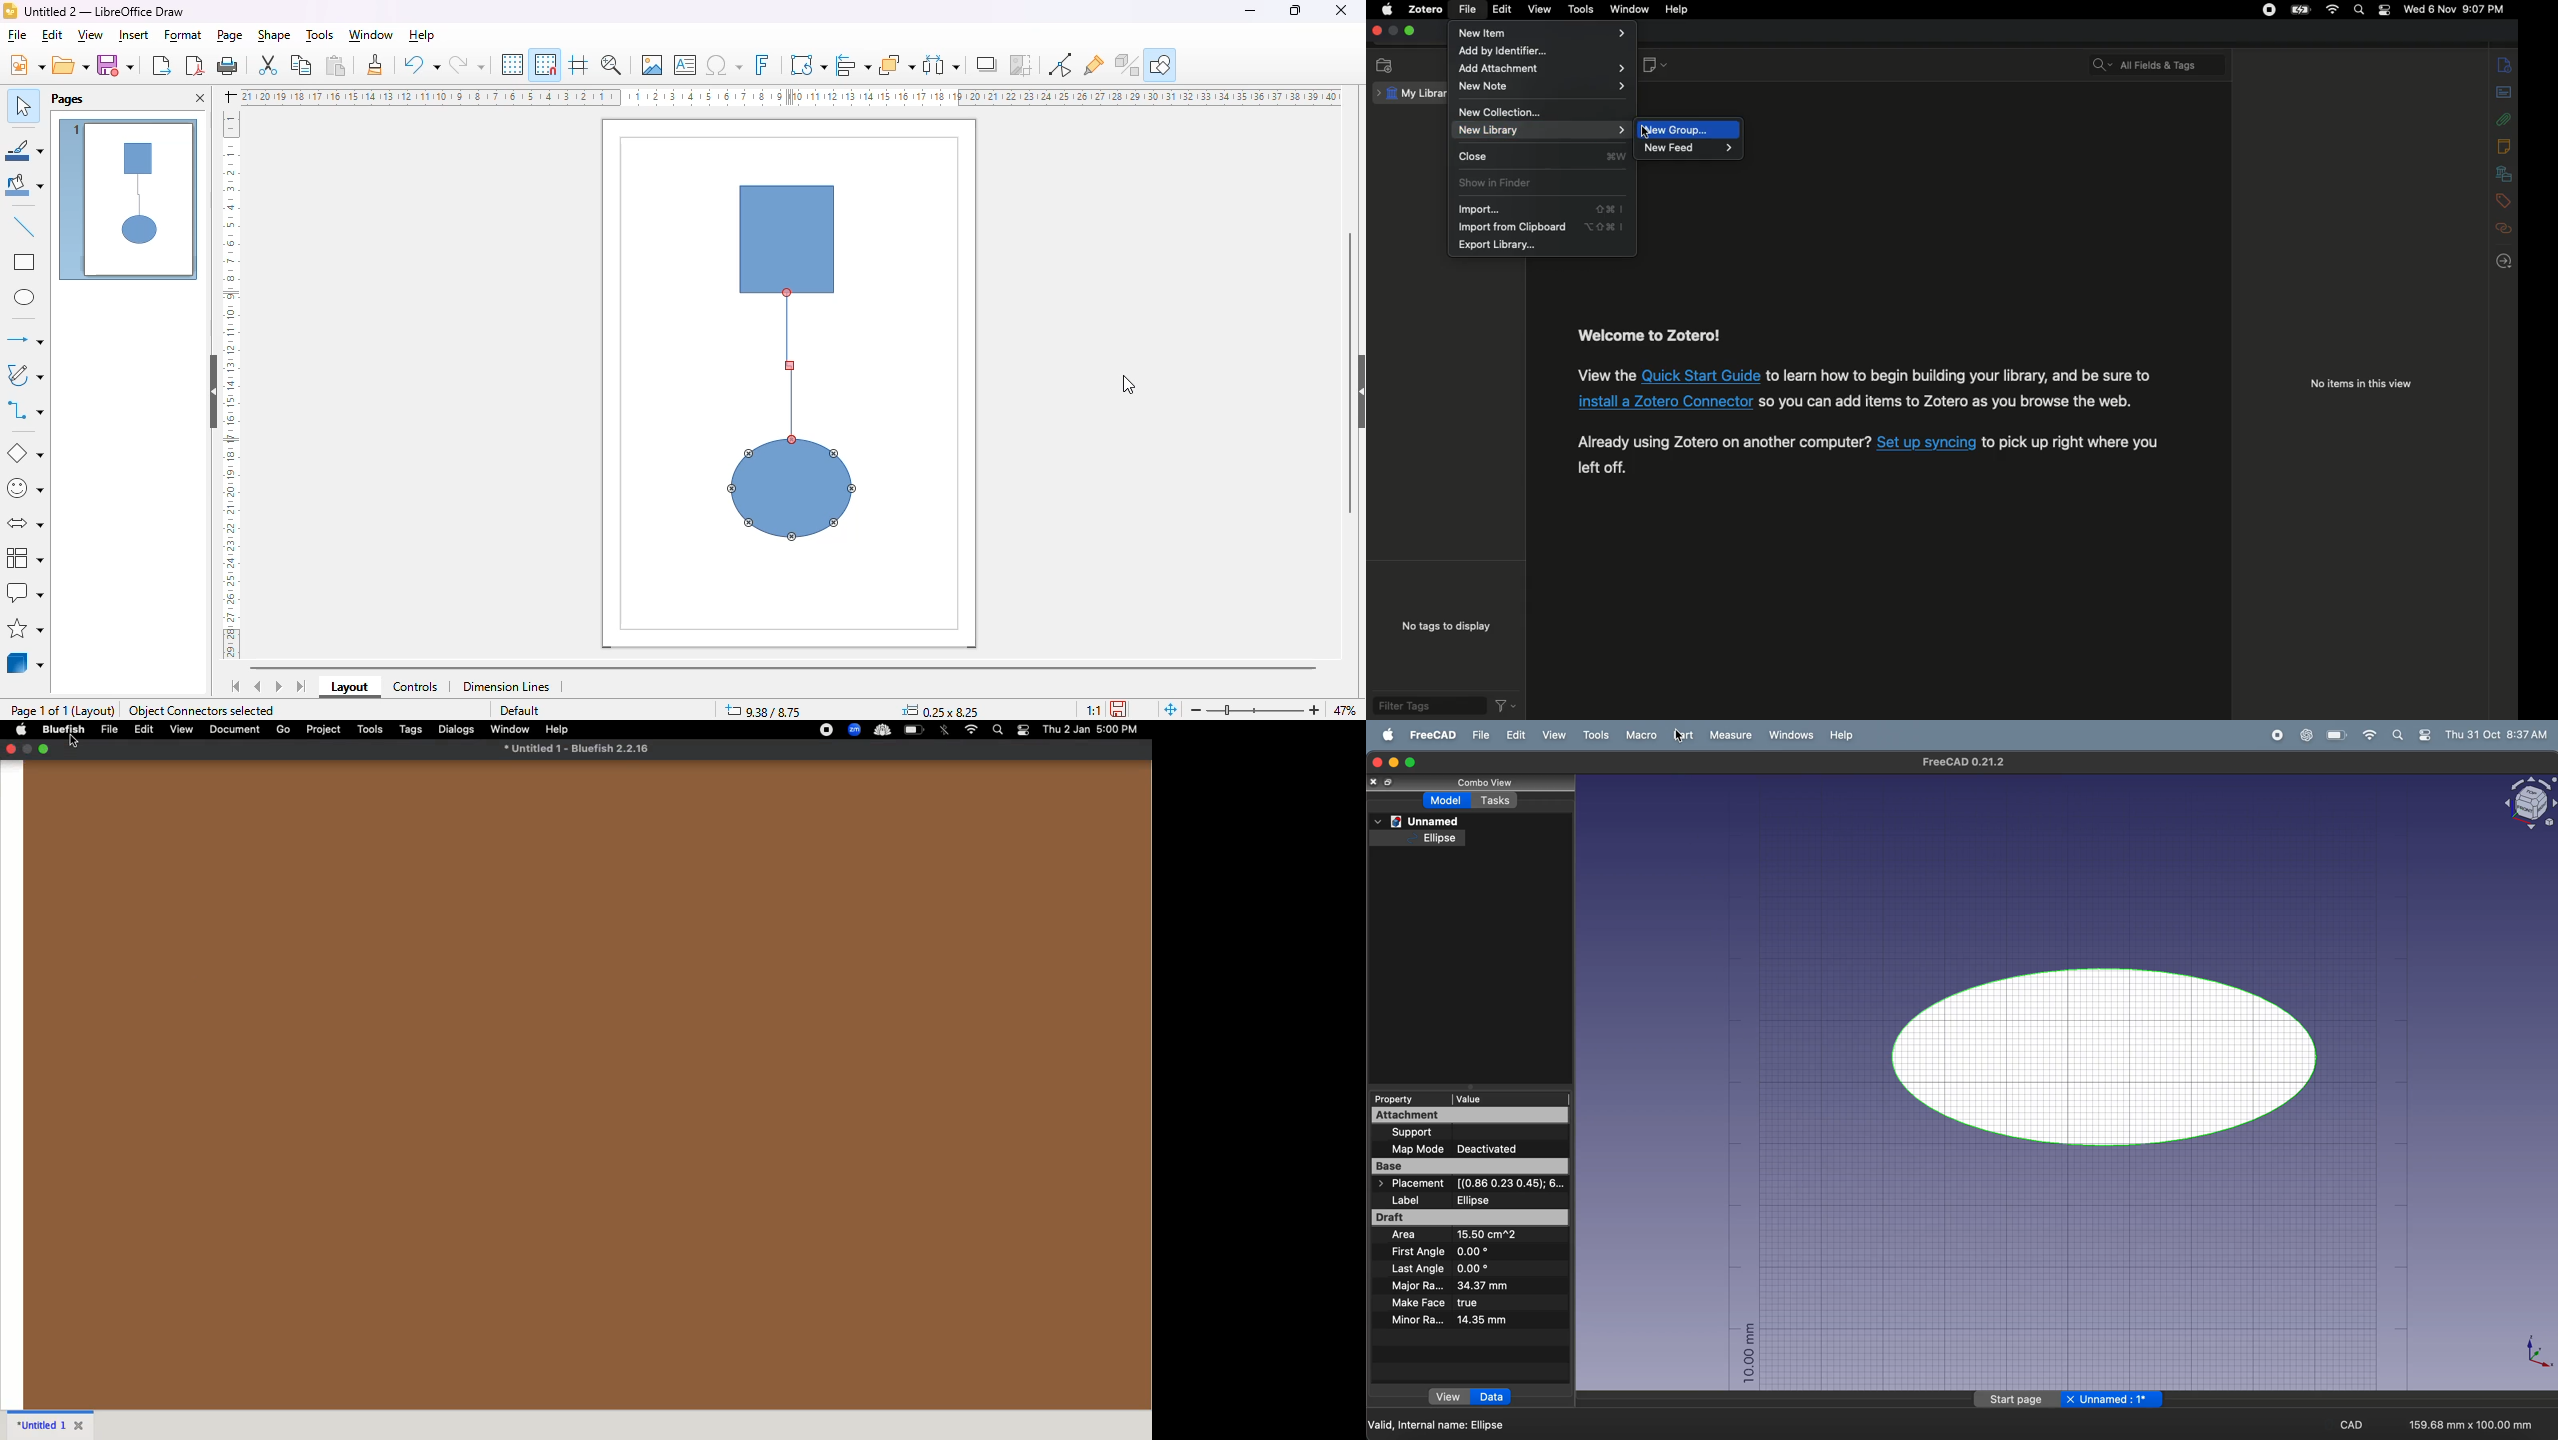 The height and width of the screenshot is (1456, 2576). I want to click on close pane, so click(199, 99).